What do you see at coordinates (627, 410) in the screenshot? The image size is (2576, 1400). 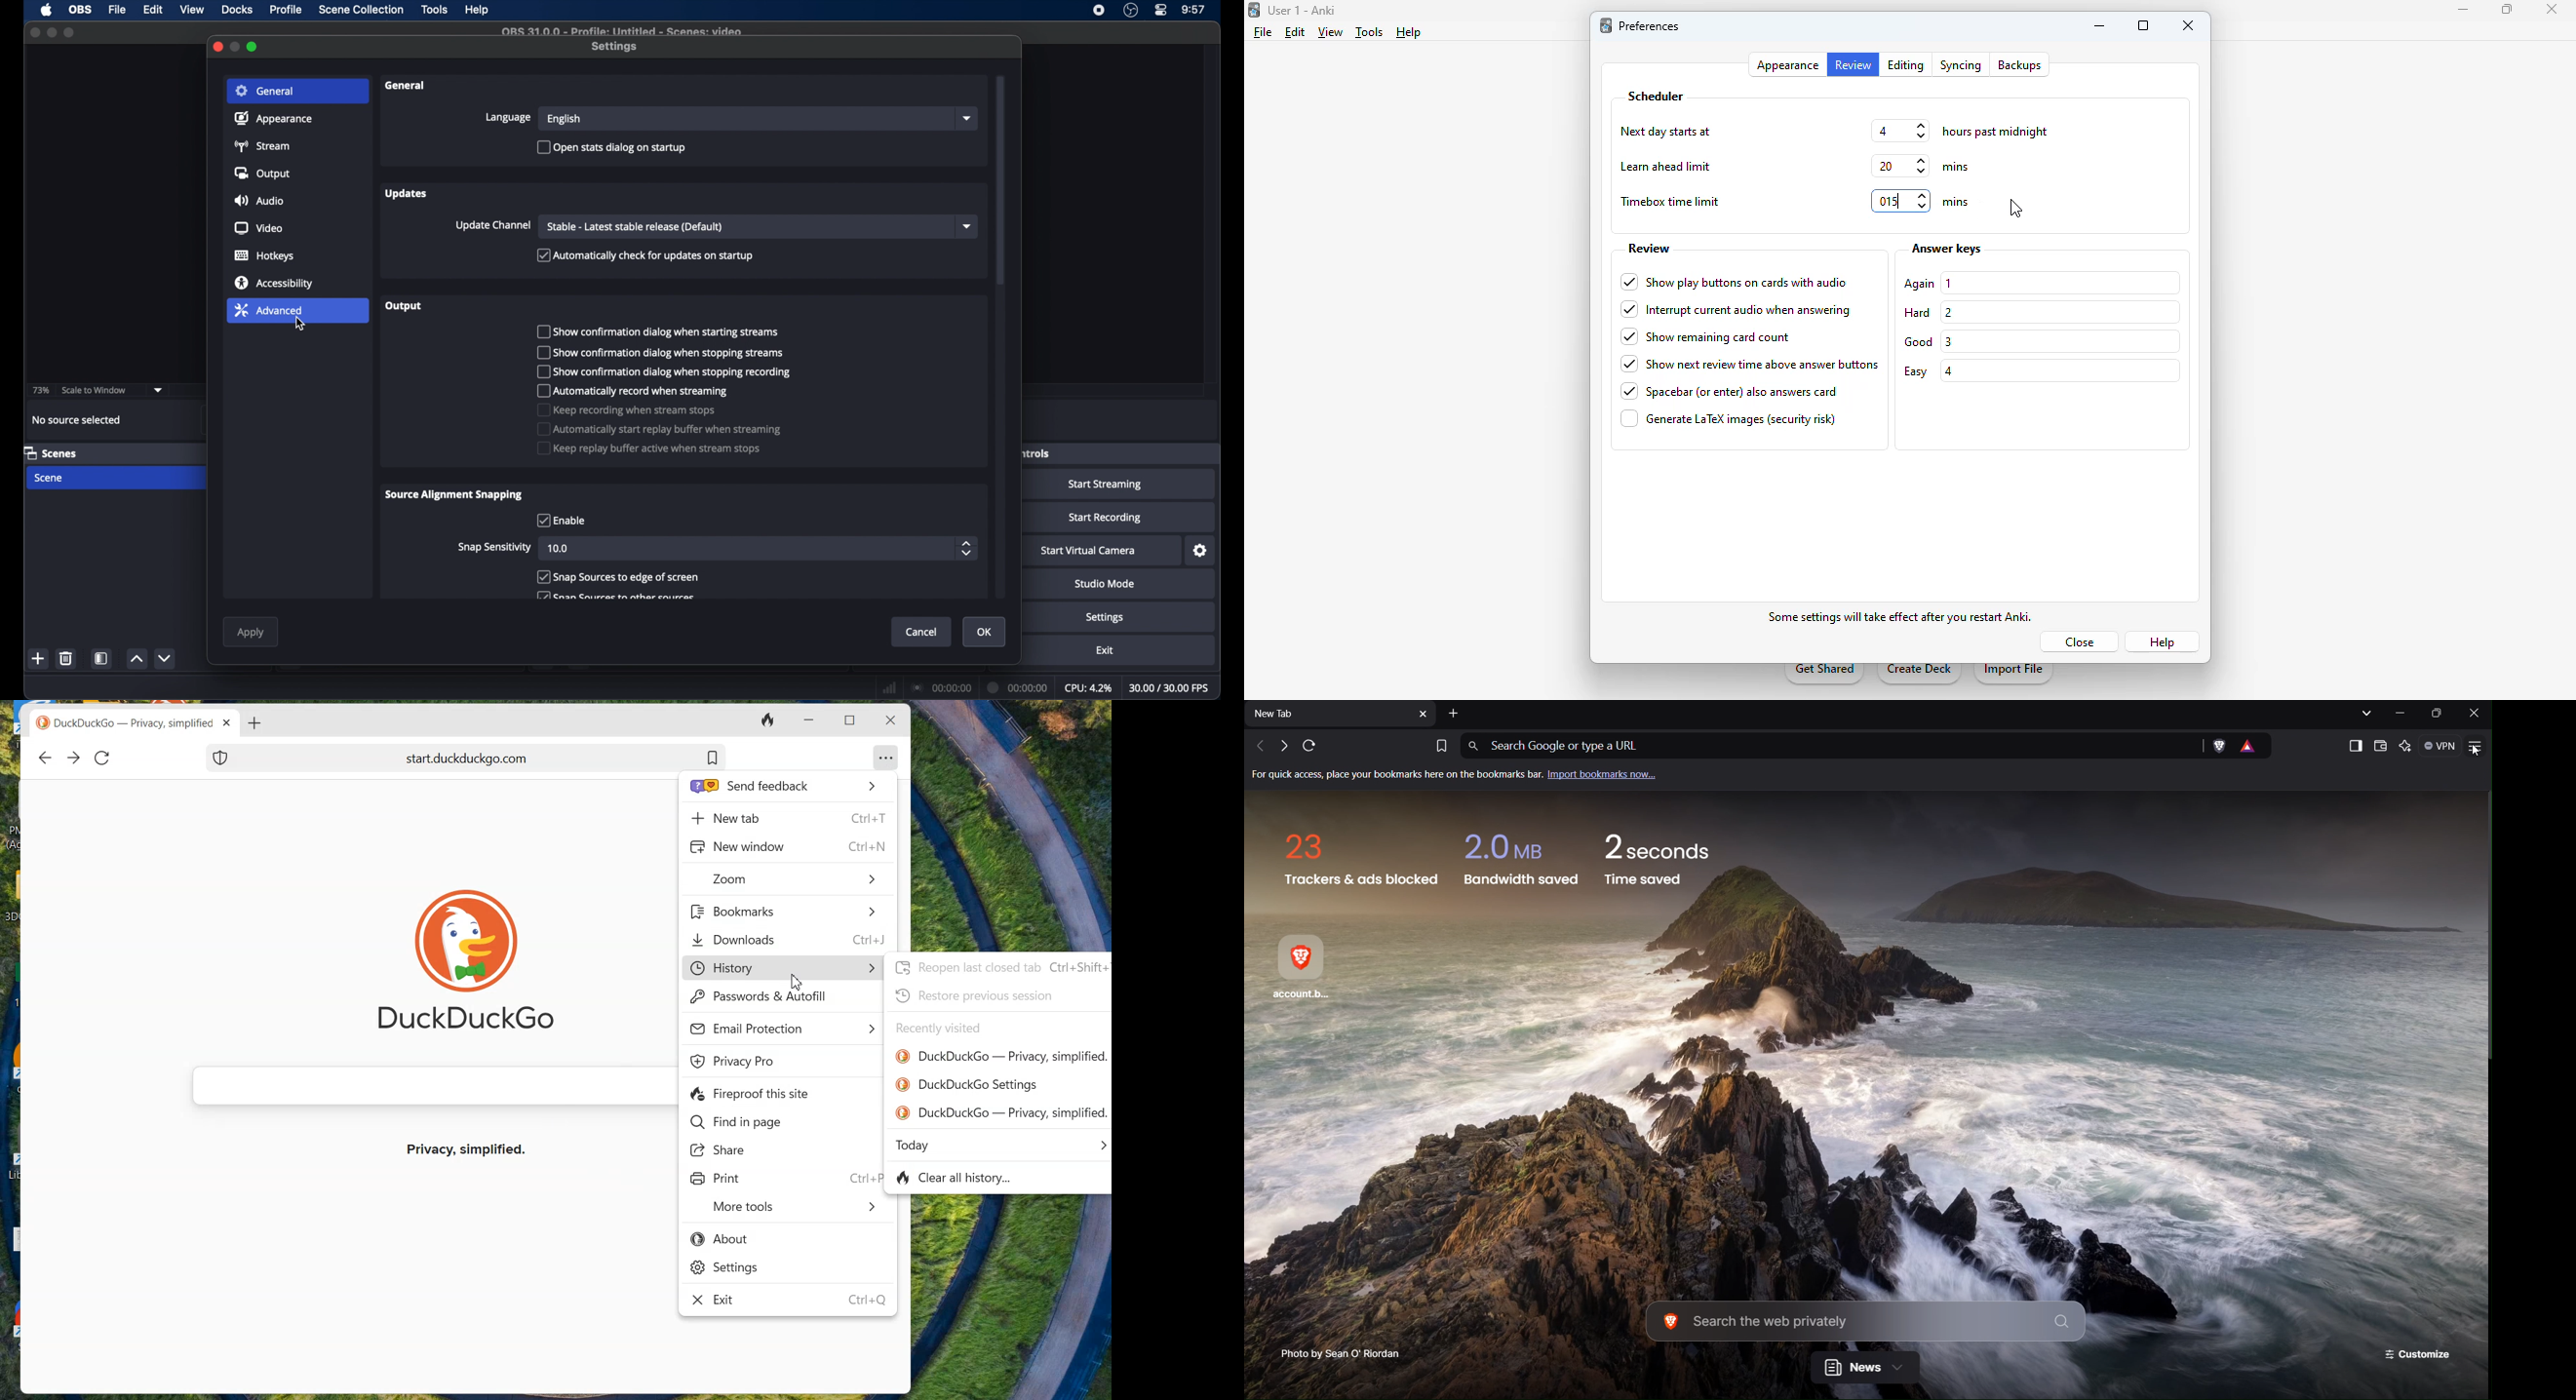 I see `checkbox` at bounding box center [627, 410].